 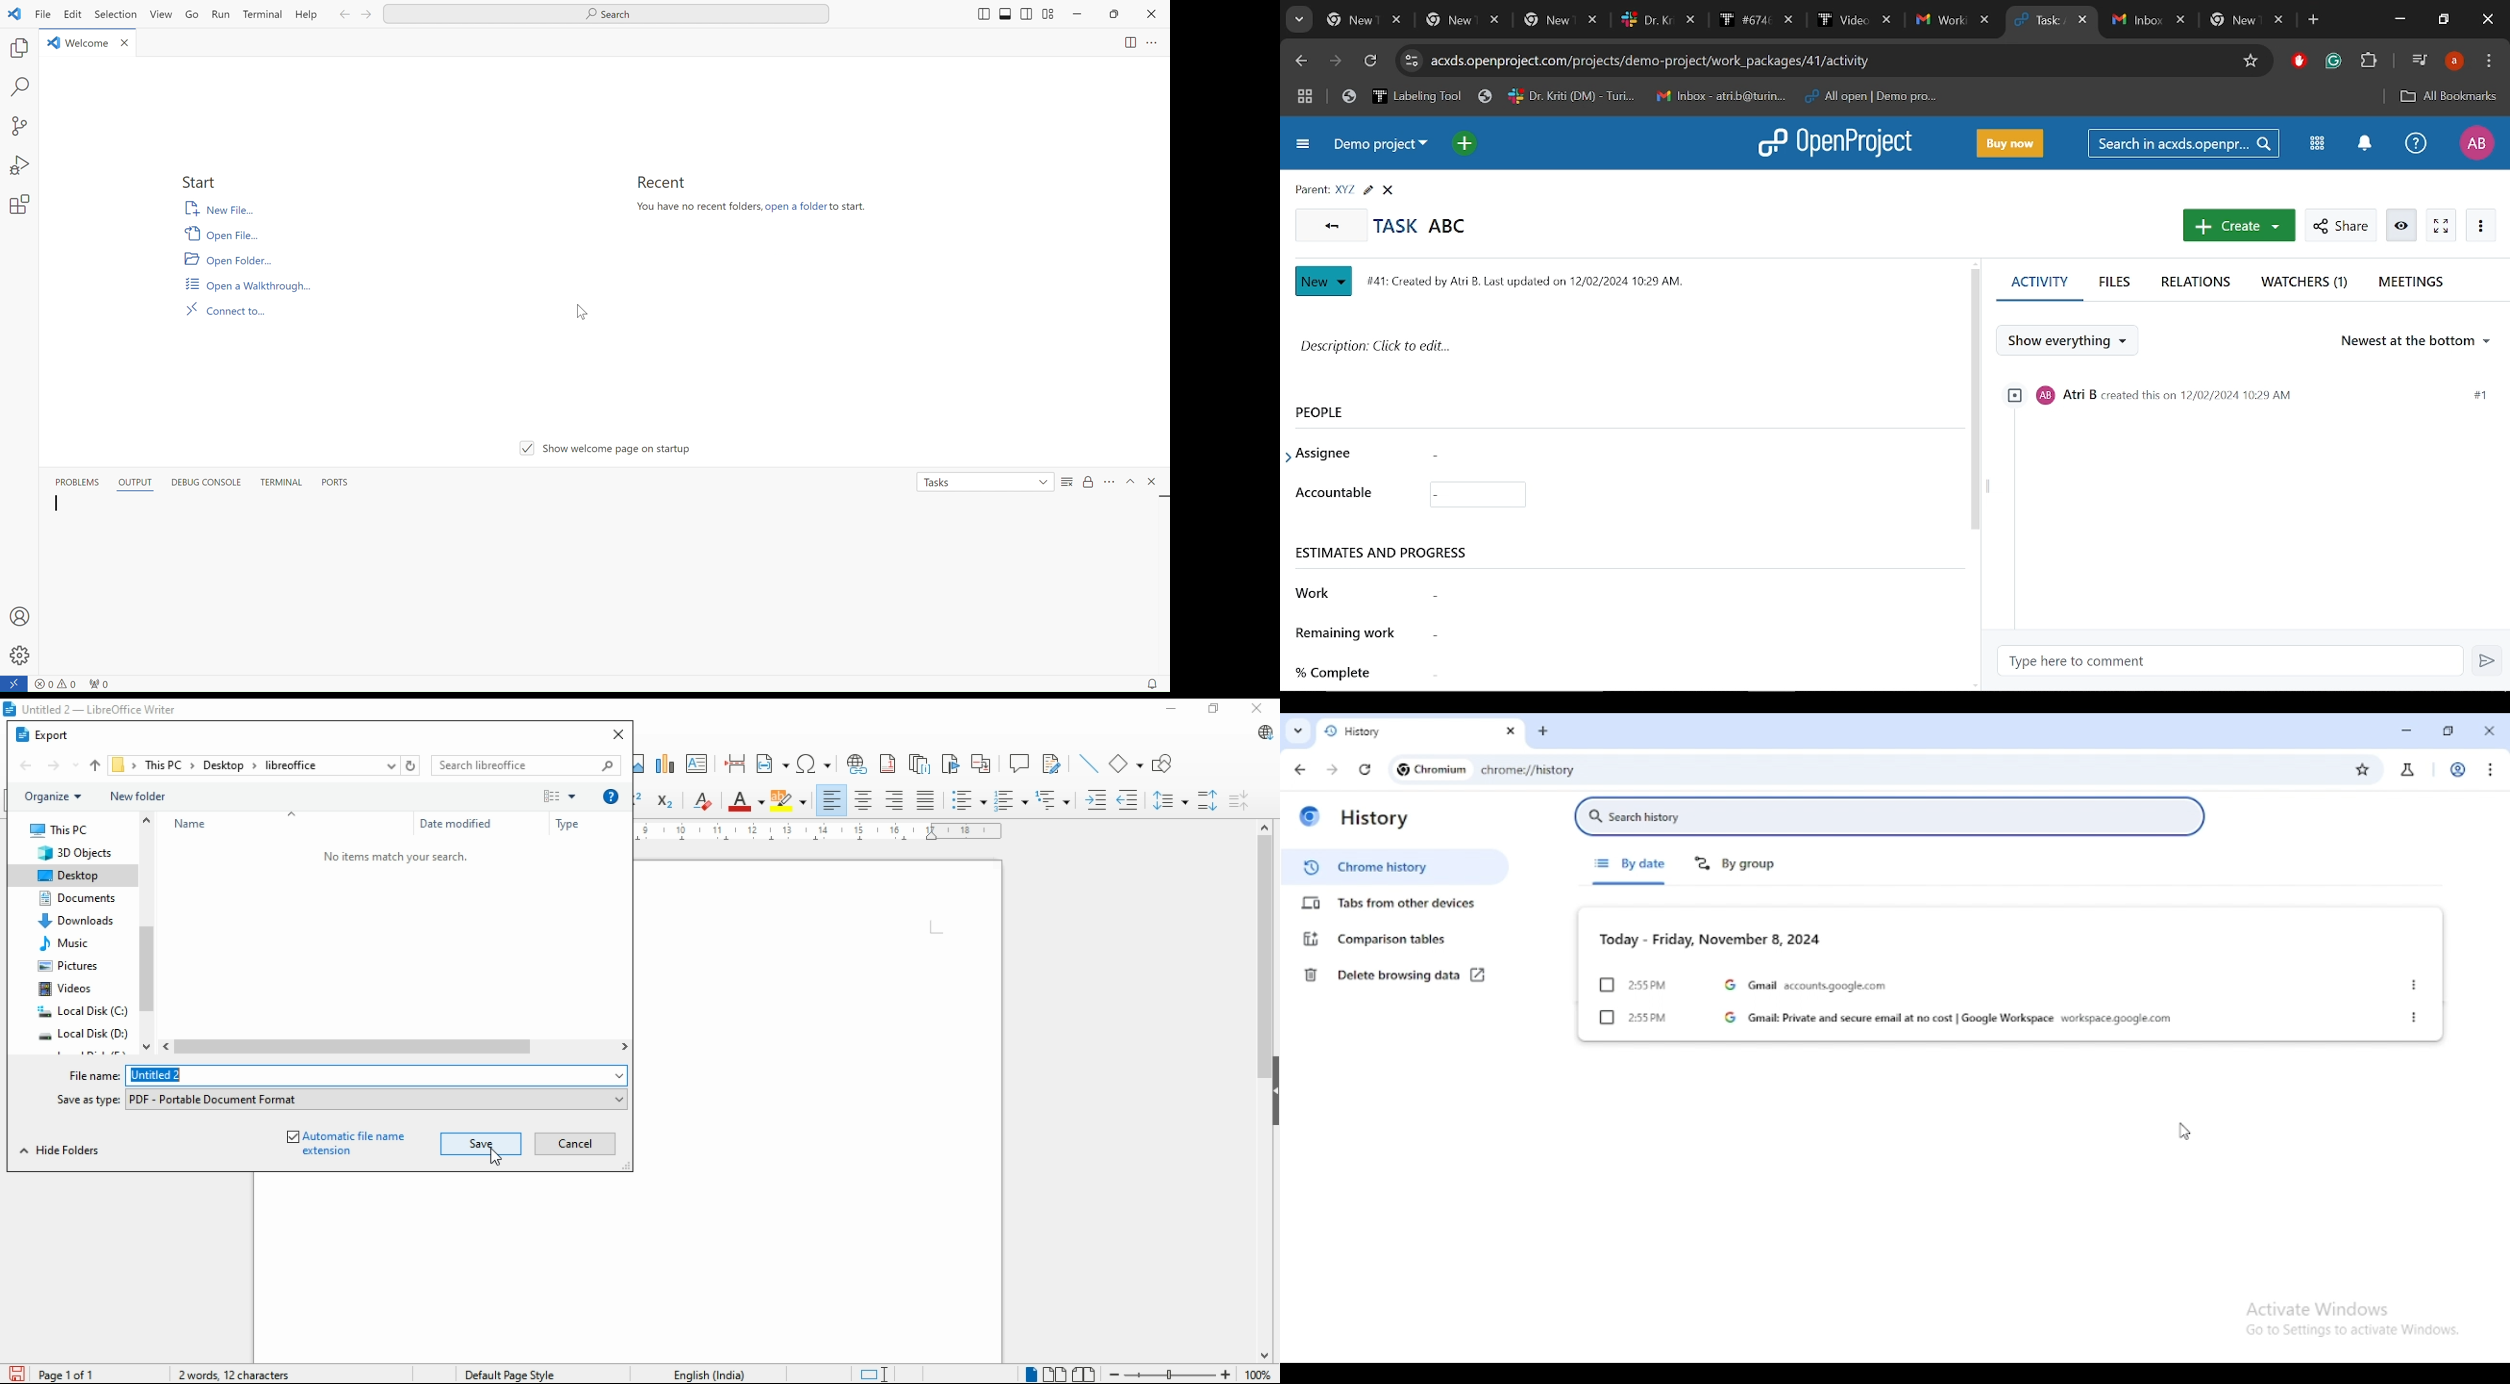 I want to click on cursor, so click(x=587, y=312).